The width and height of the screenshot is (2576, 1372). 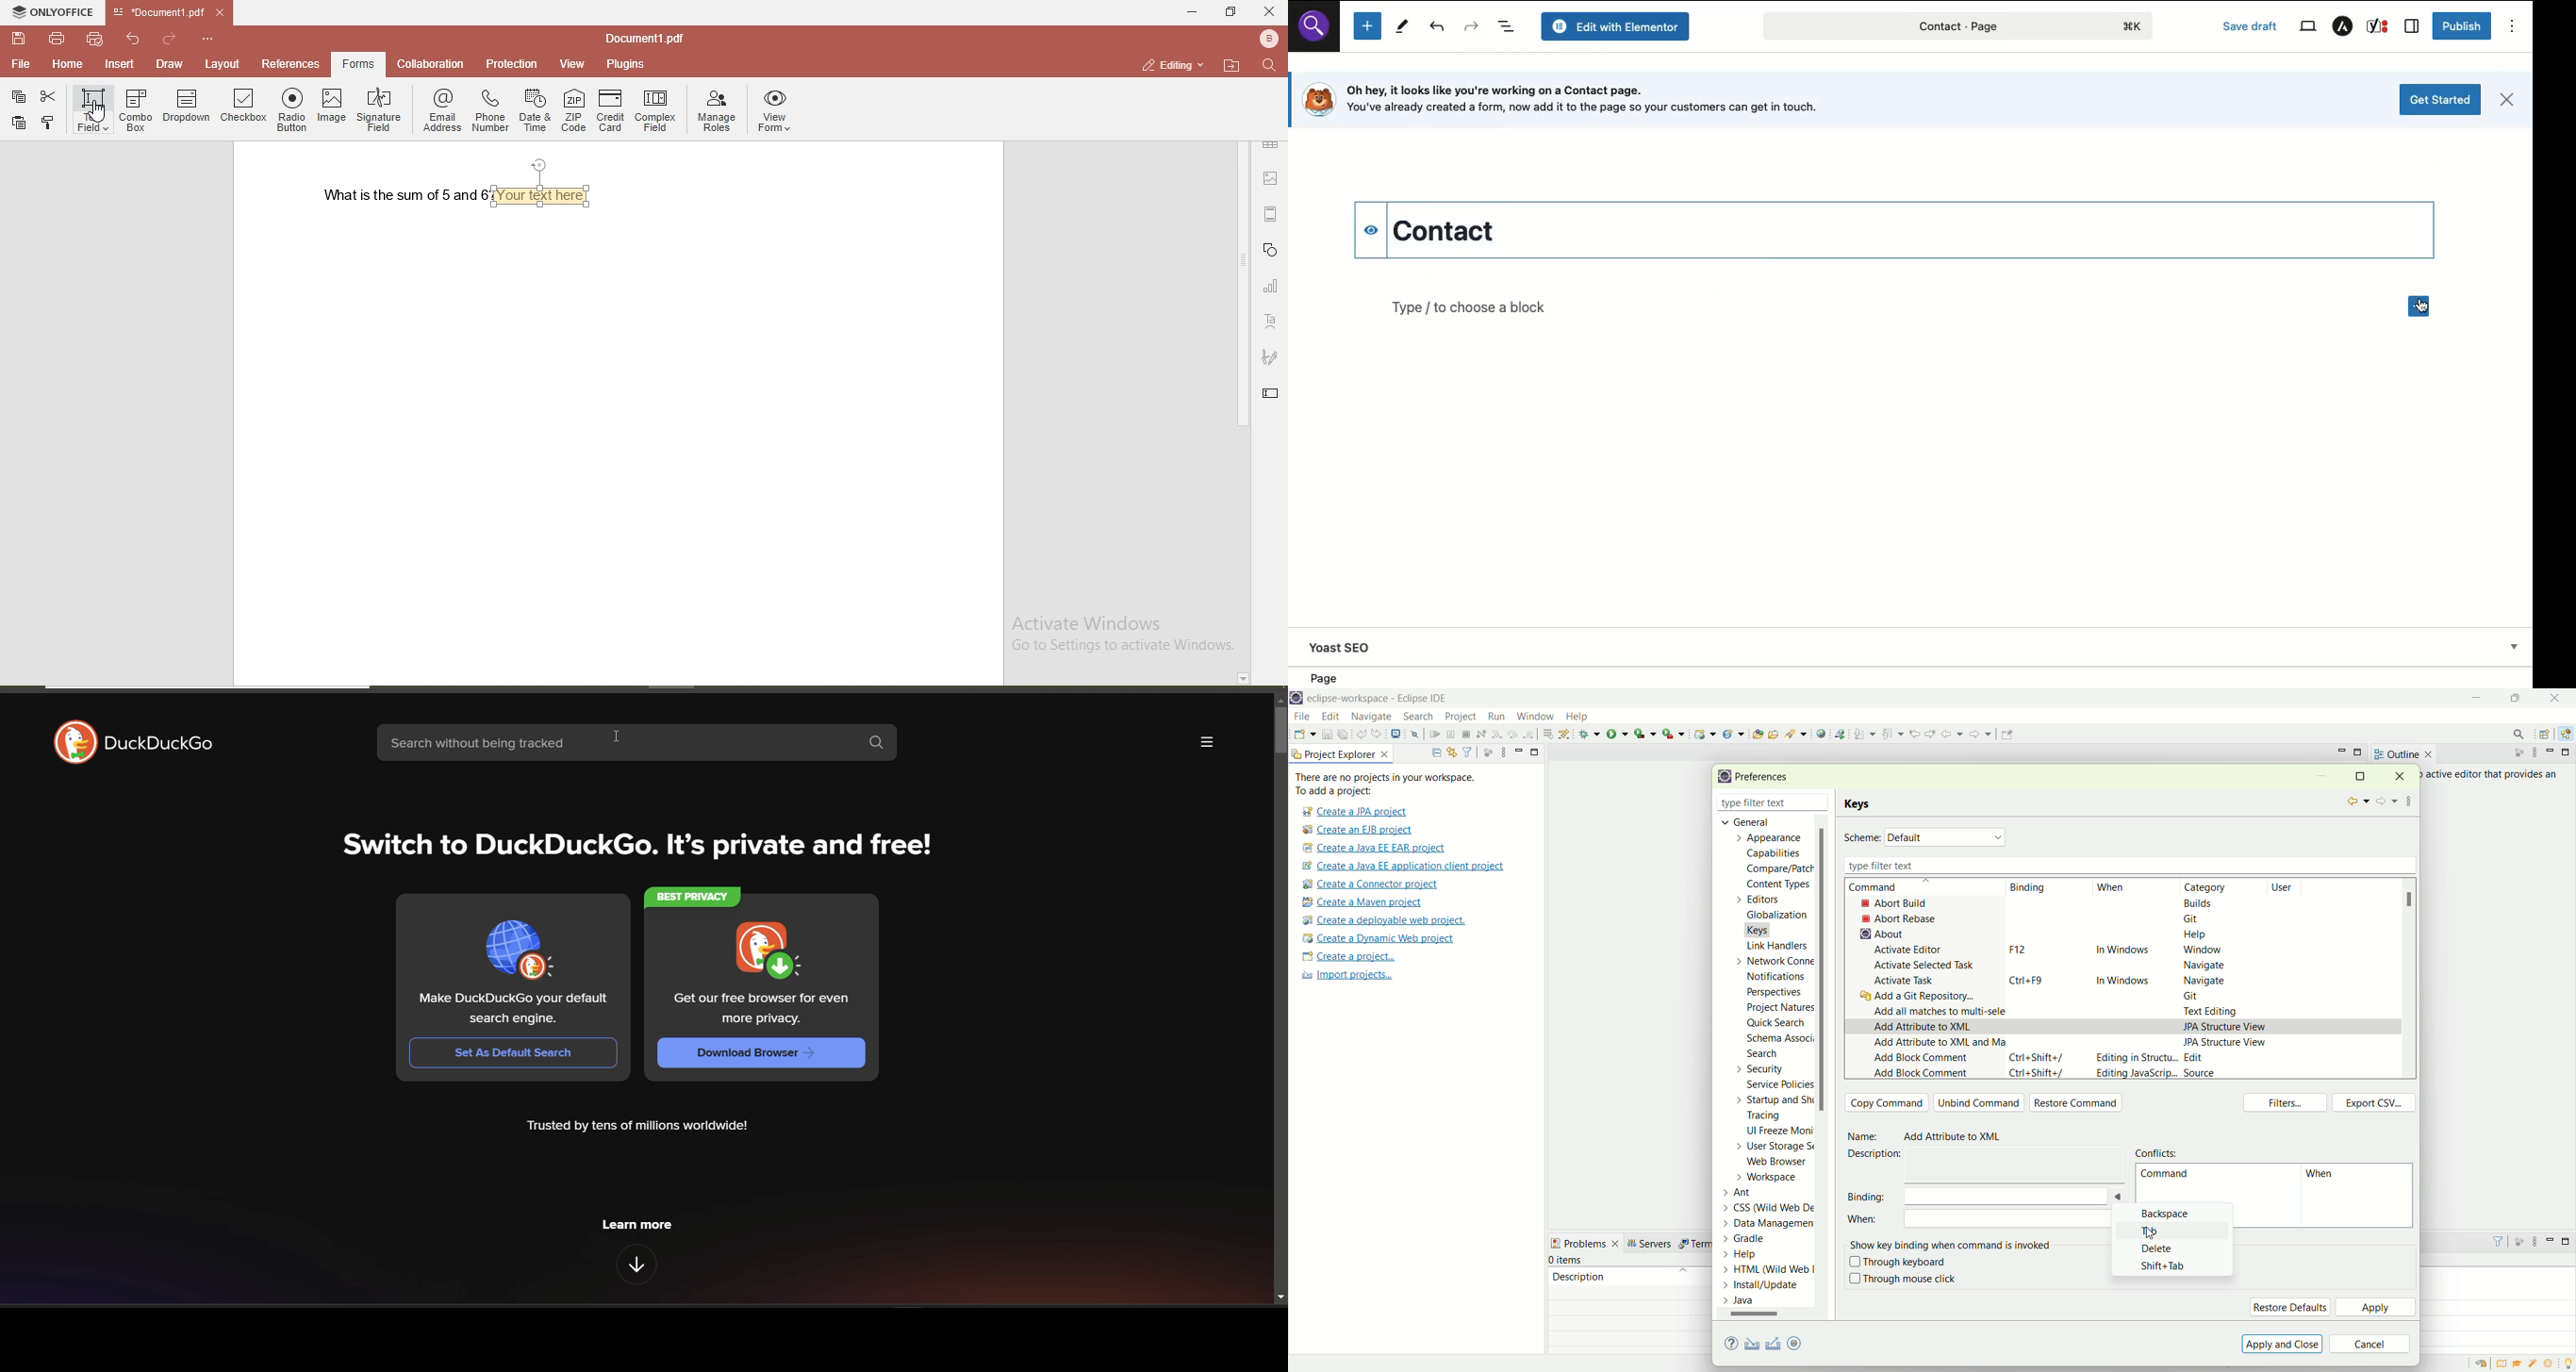 I want to click on through keyboard, so click(x=1898, y=1263).